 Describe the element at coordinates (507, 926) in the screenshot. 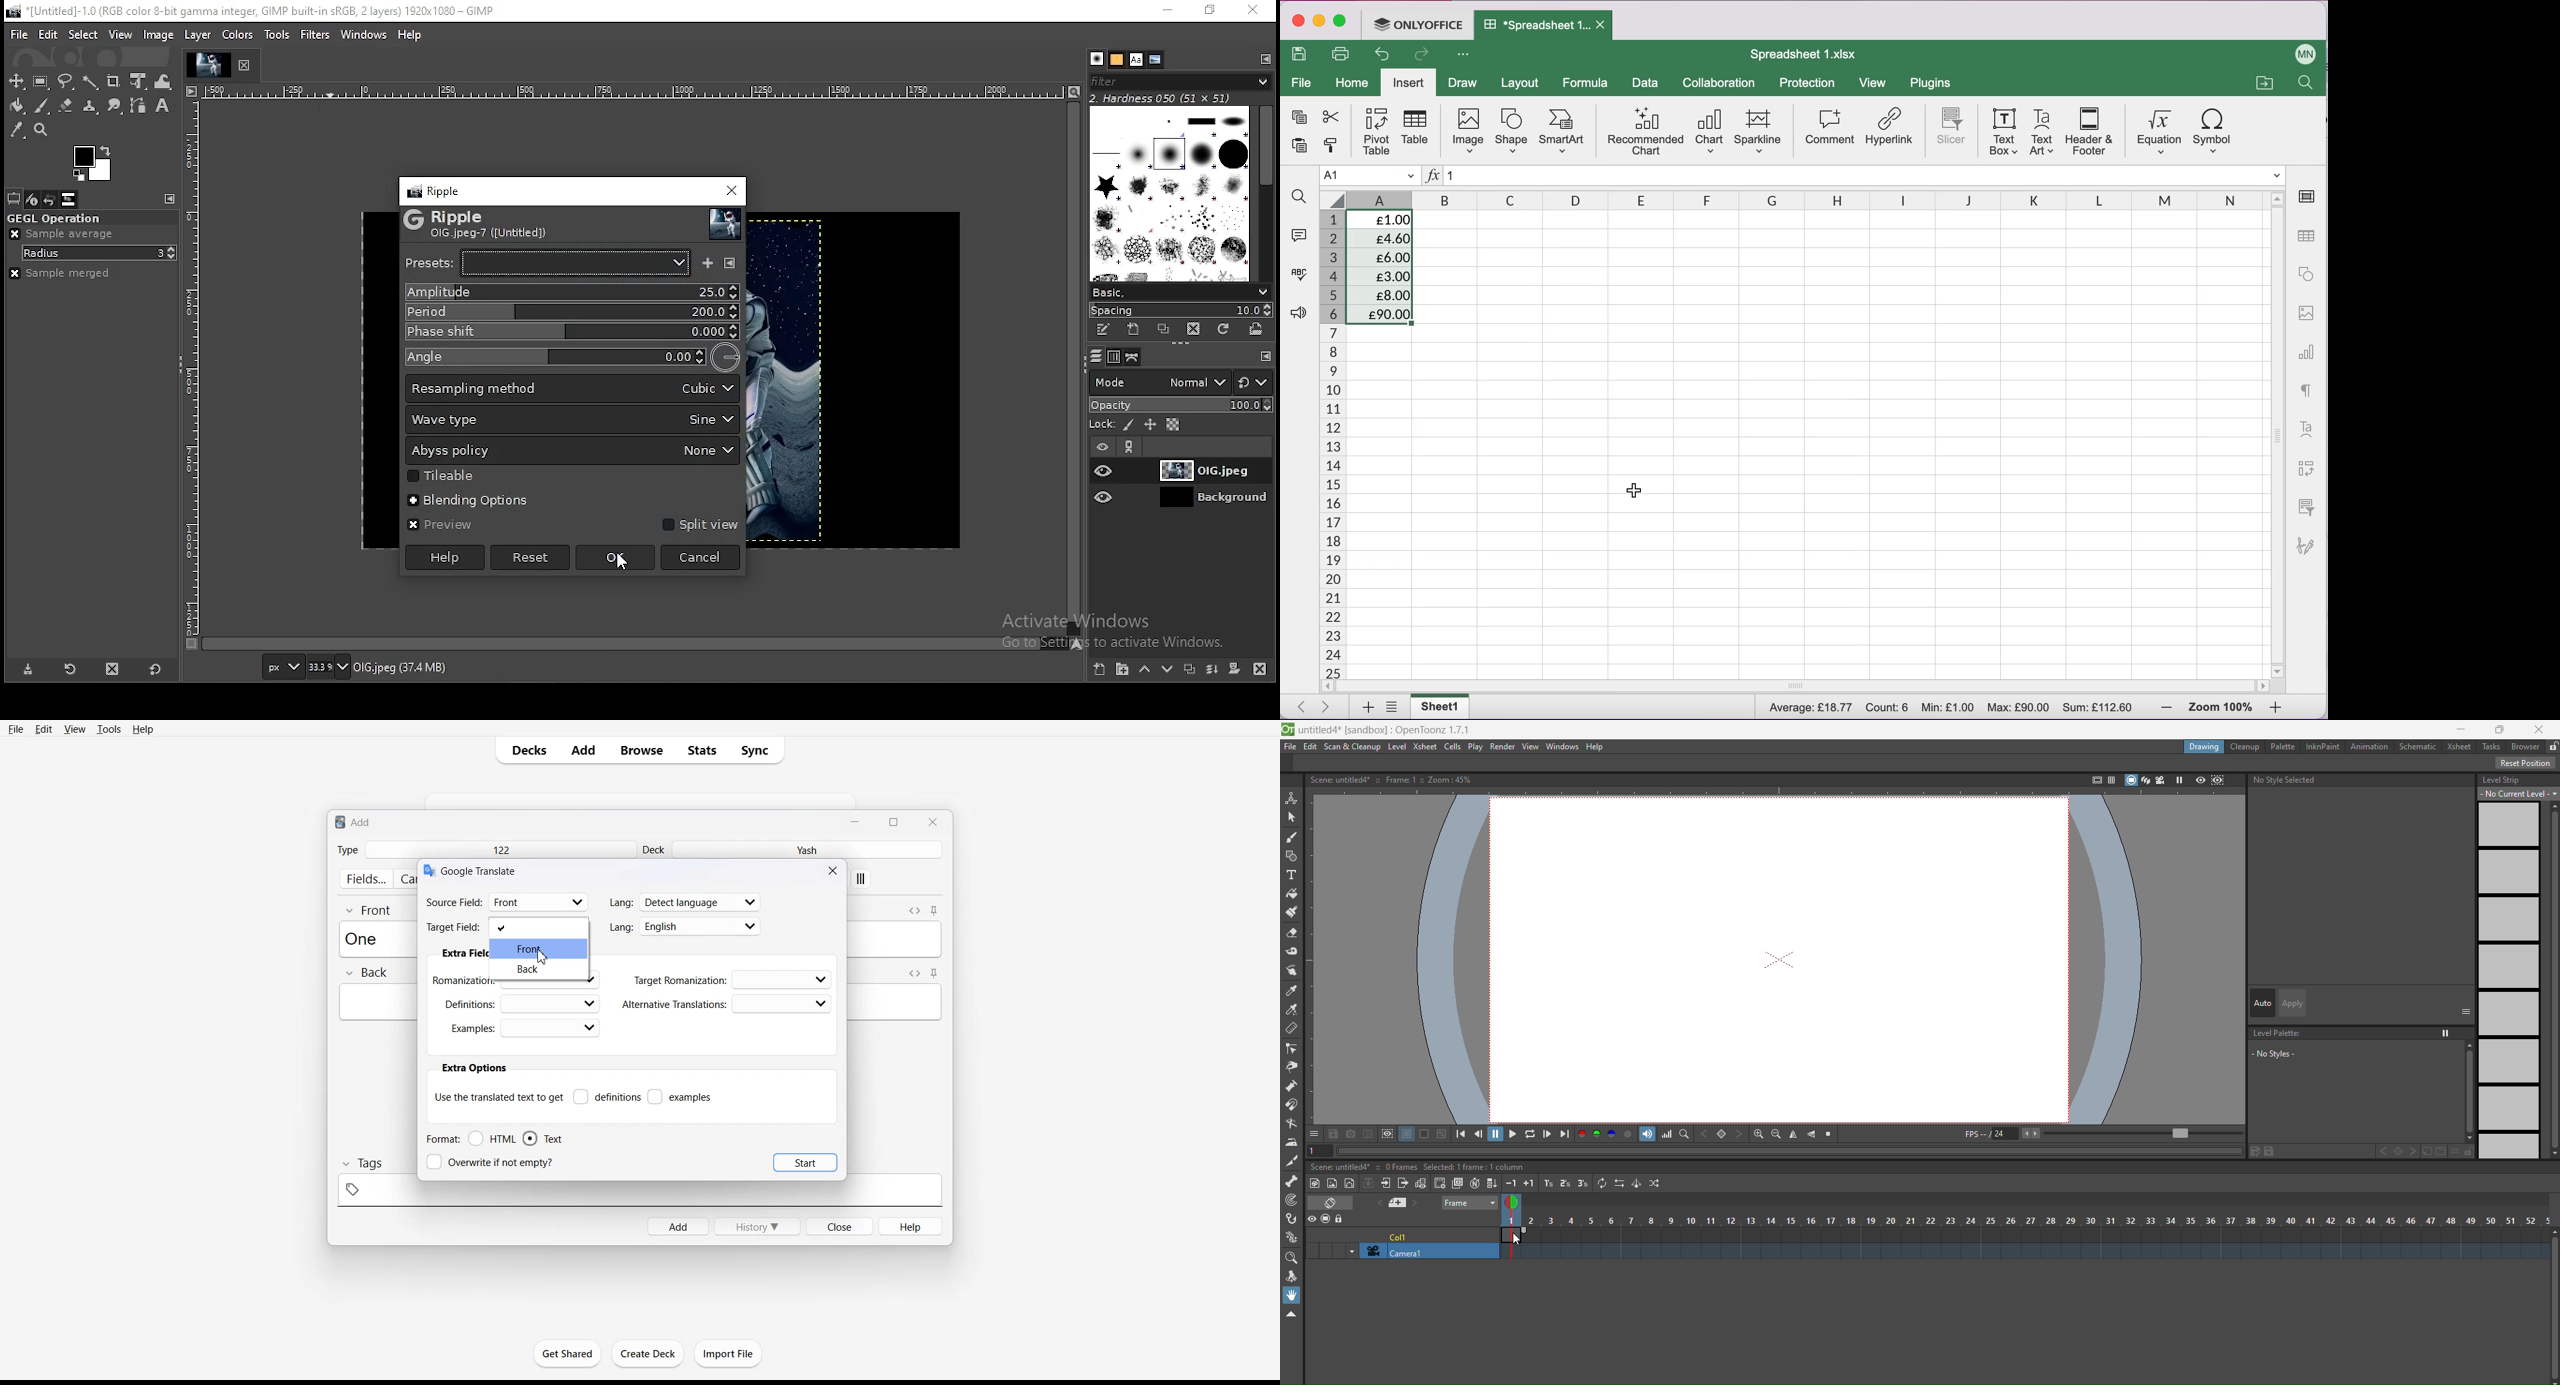

I see `Target Field` at that location.